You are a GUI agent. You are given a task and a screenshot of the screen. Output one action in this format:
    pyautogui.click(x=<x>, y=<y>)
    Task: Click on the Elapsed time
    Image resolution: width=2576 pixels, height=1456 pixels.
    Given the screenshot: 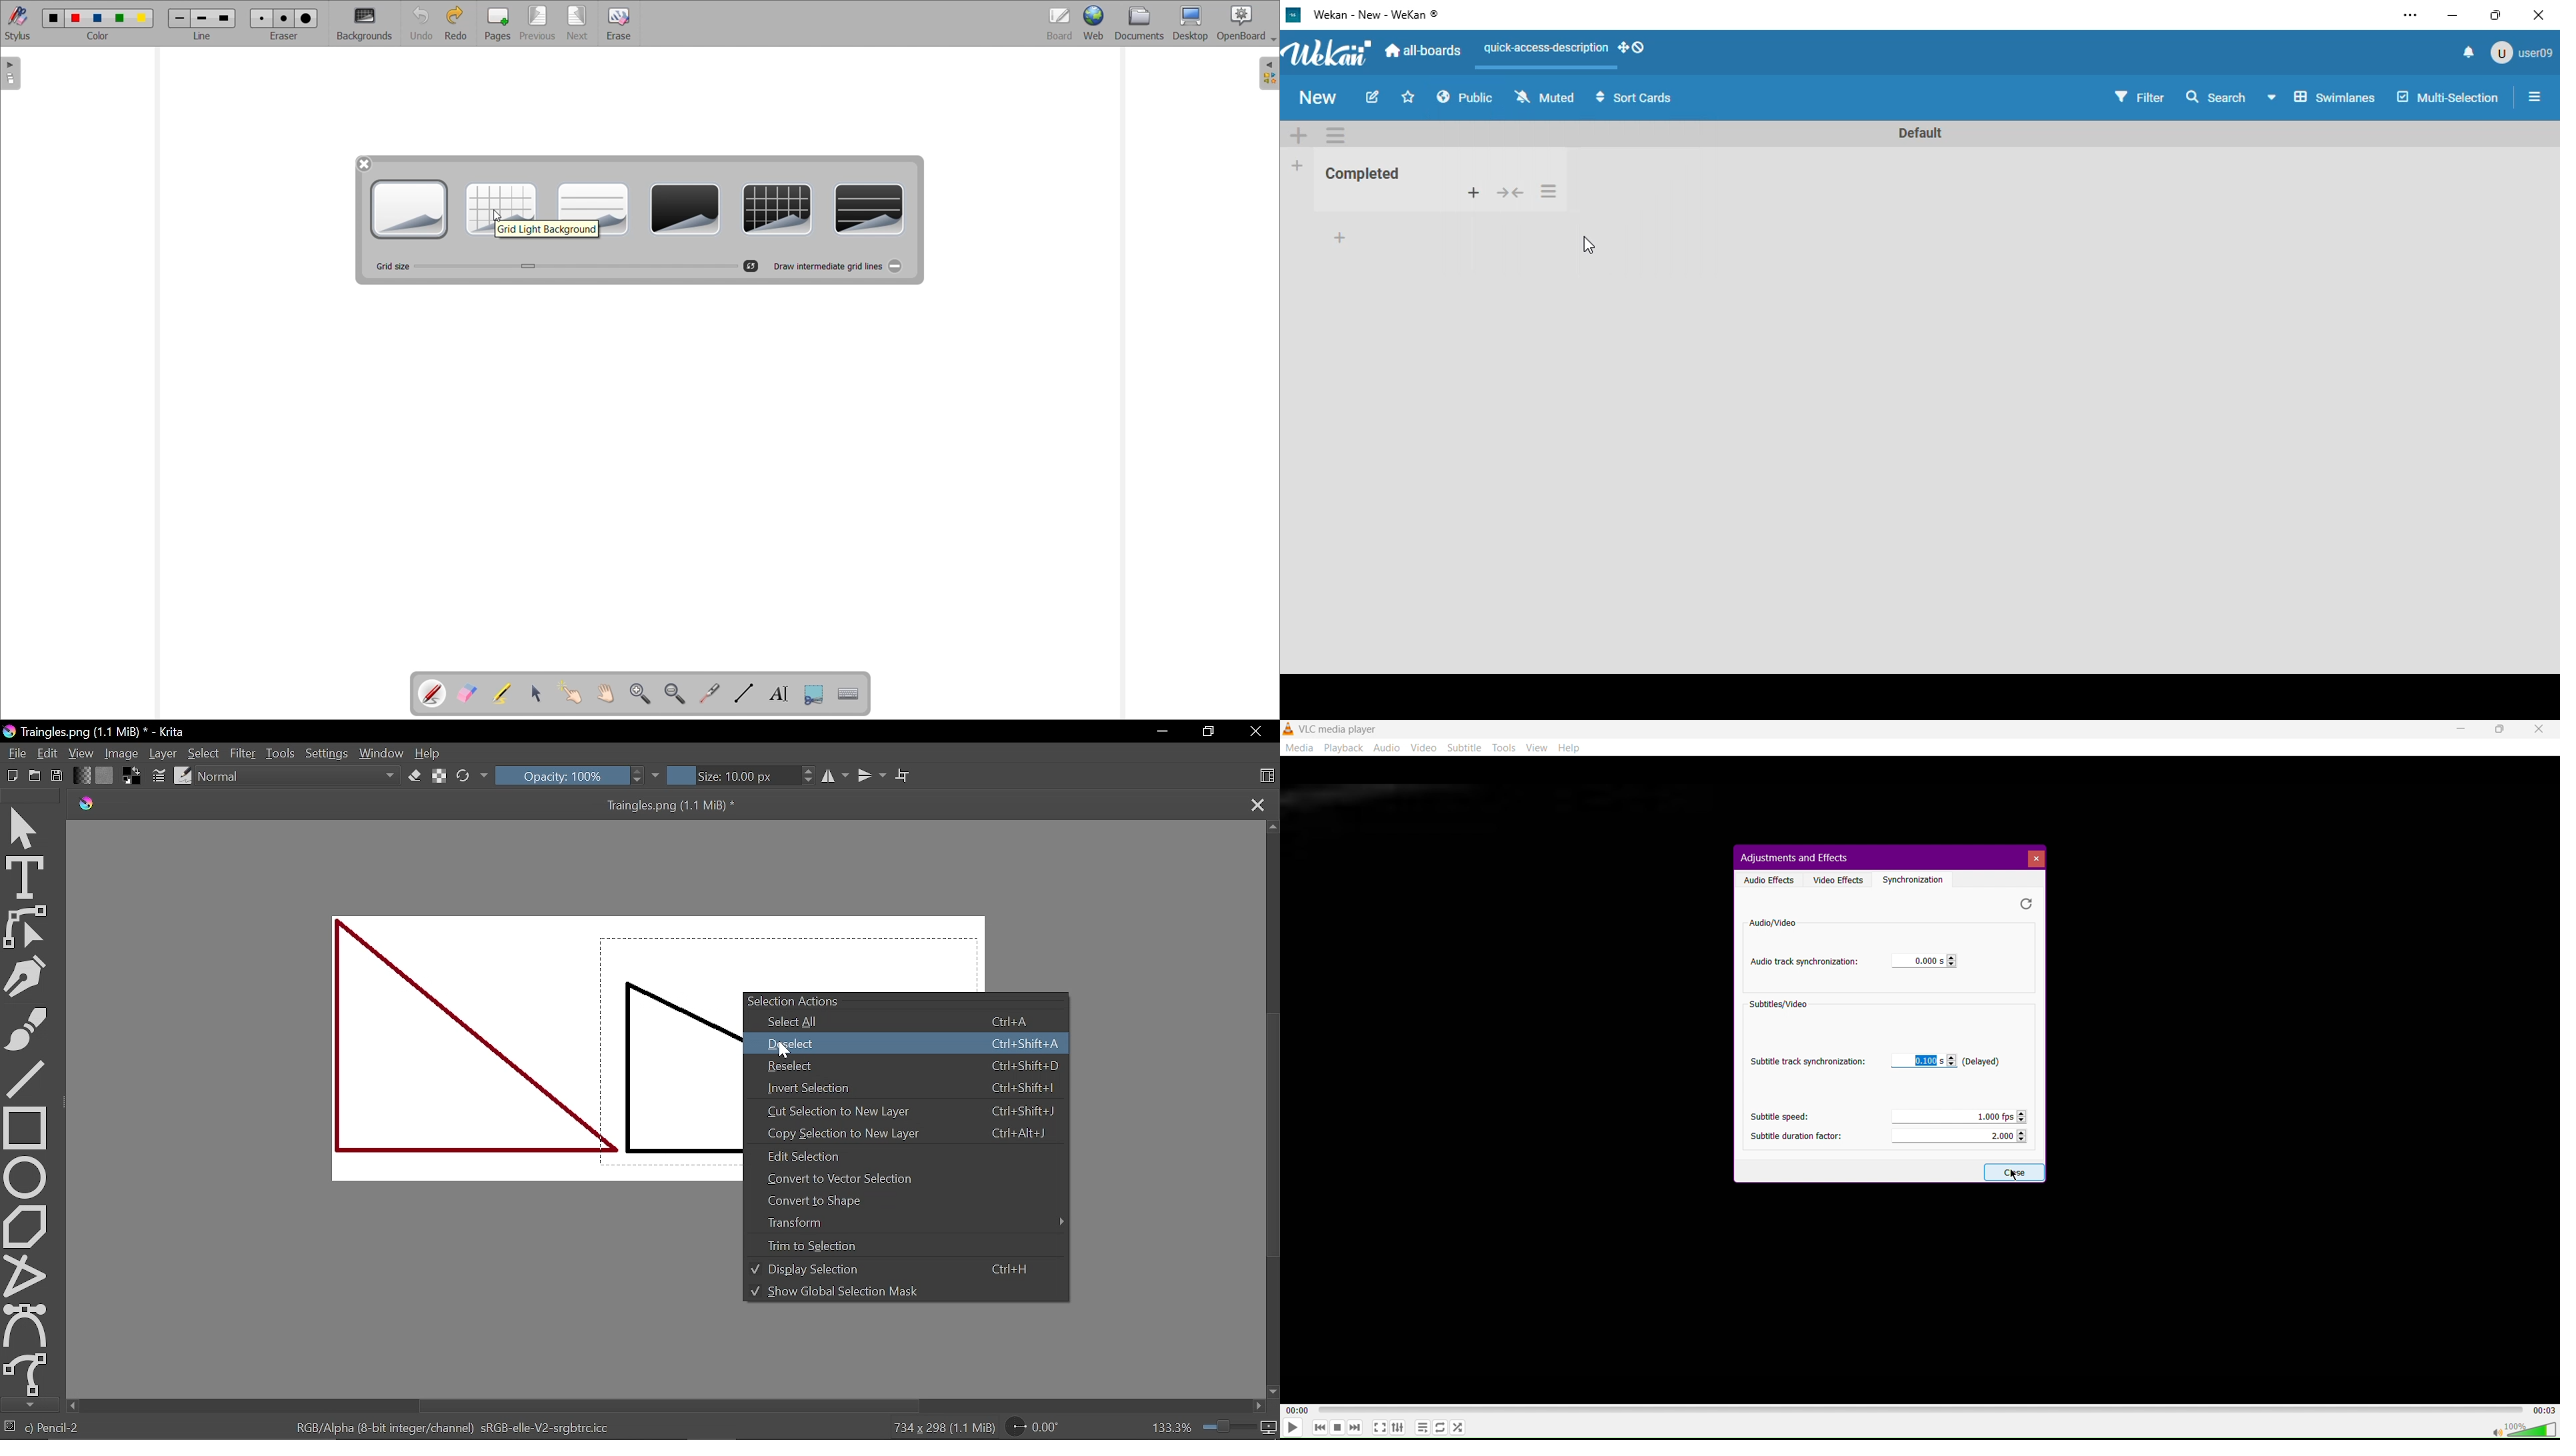 What is the action you would take?
    pyautogui.click(x=1295, y=1410)
    